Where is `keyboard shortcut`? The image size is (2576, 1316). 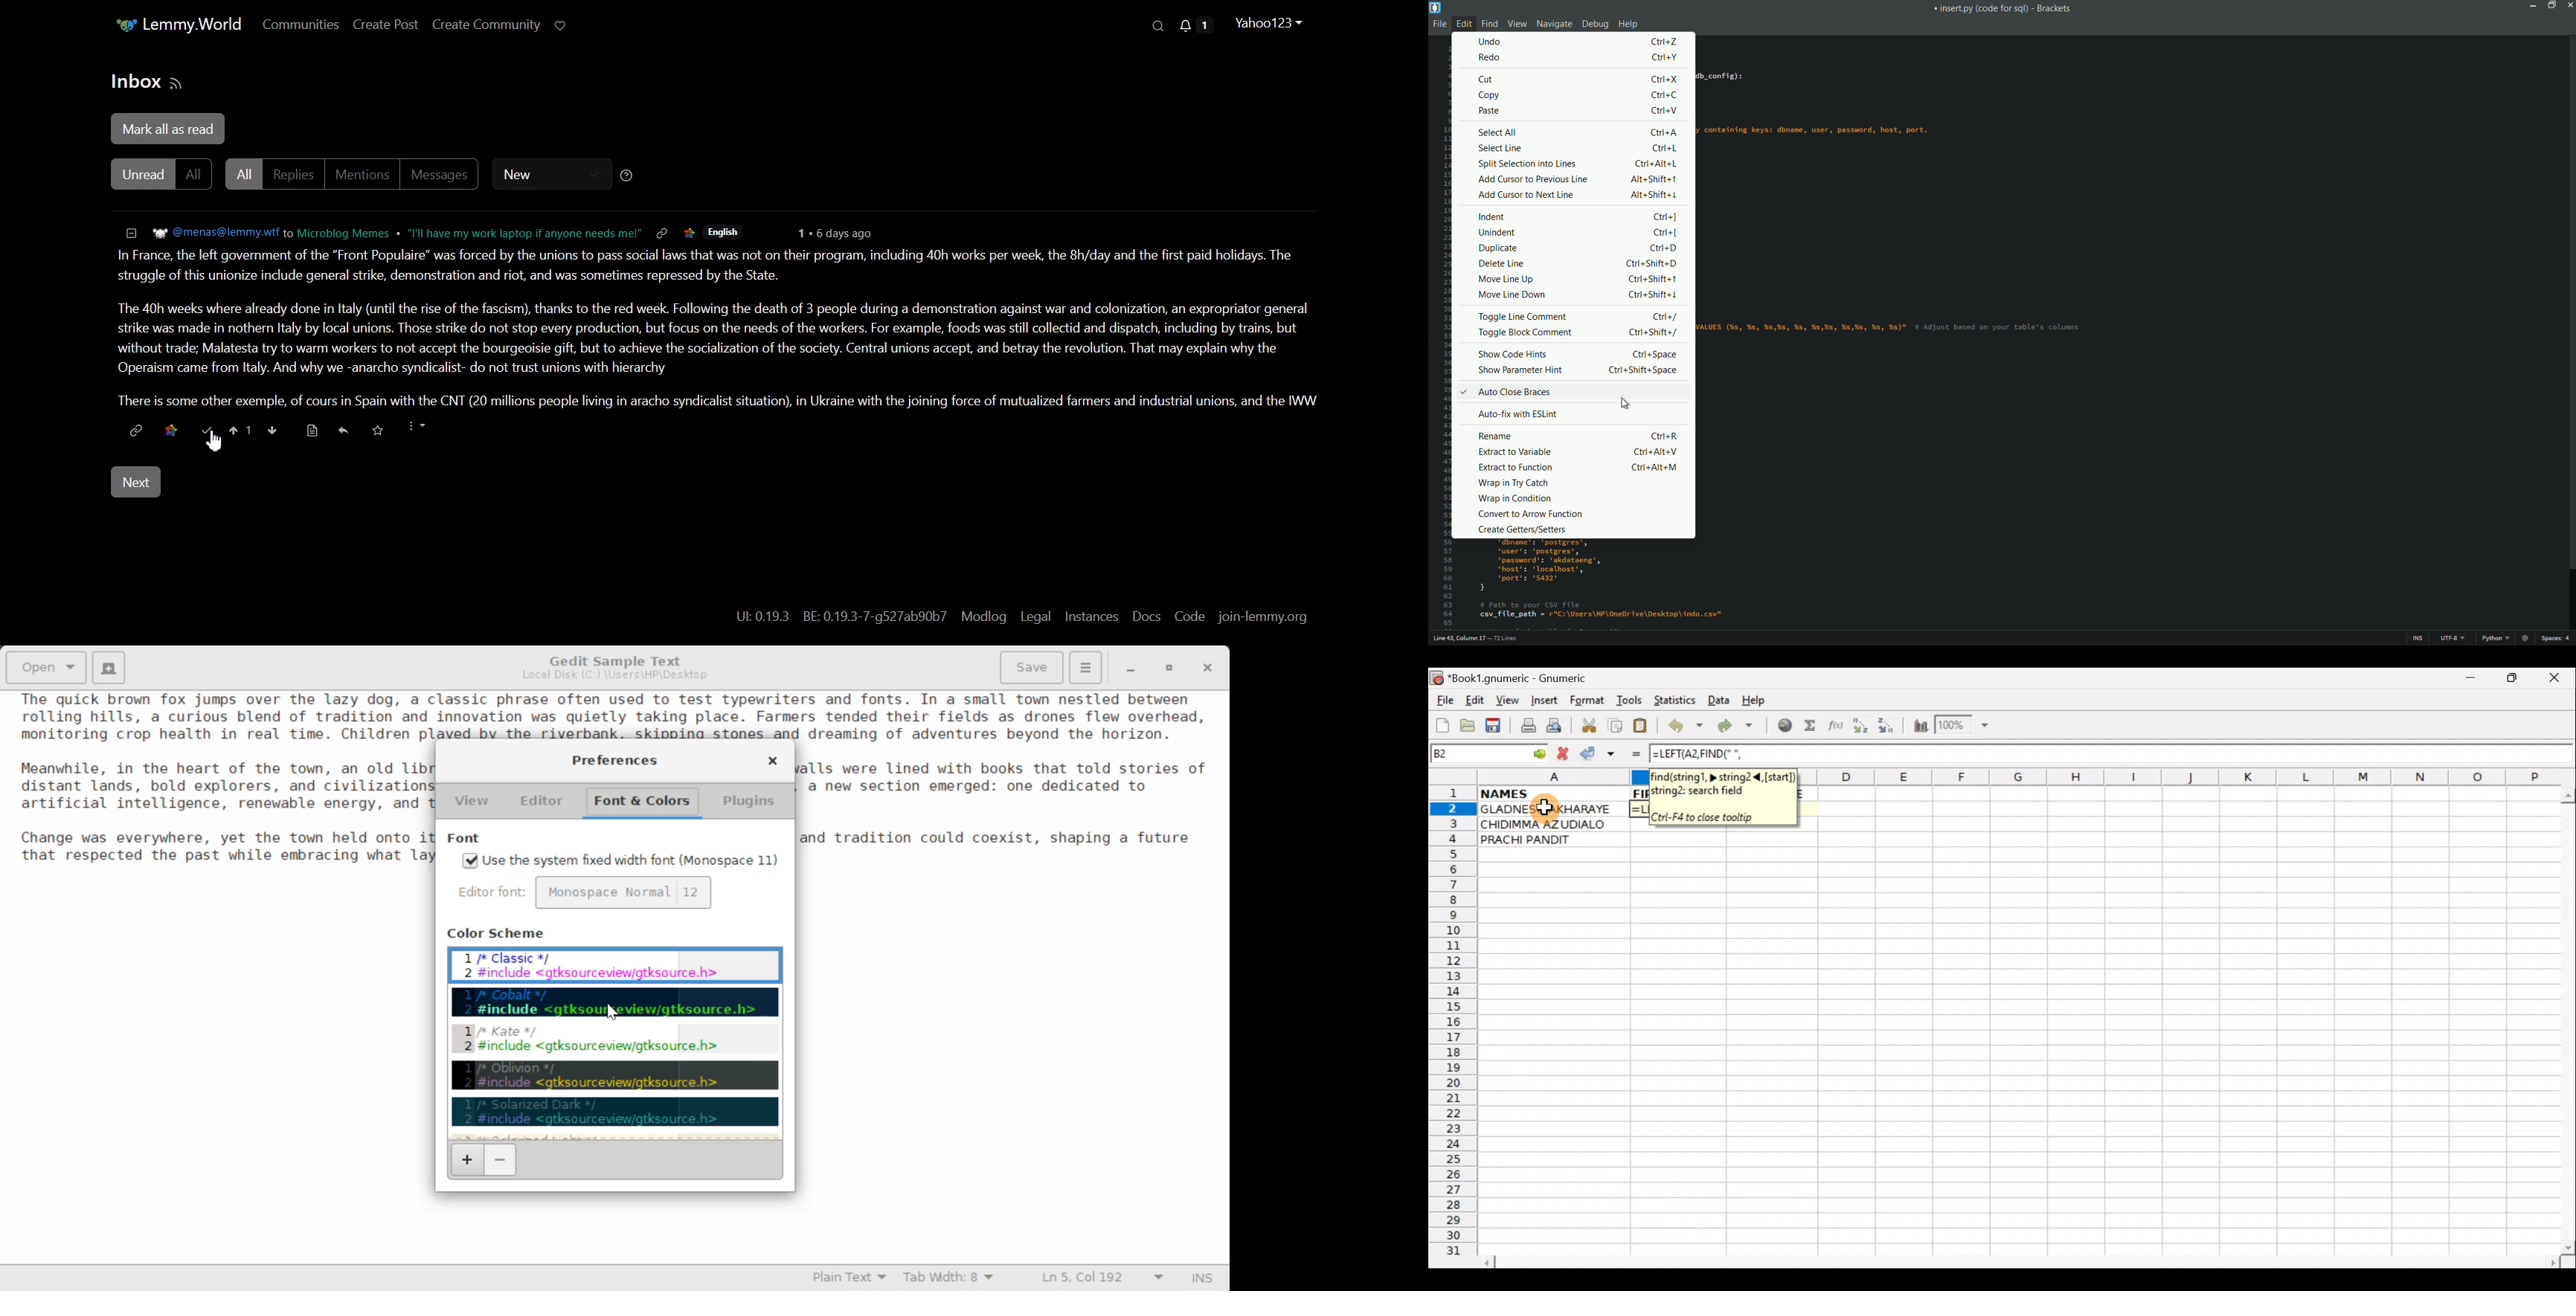
keyboard shortcut is located at coordinates (1662, 249).